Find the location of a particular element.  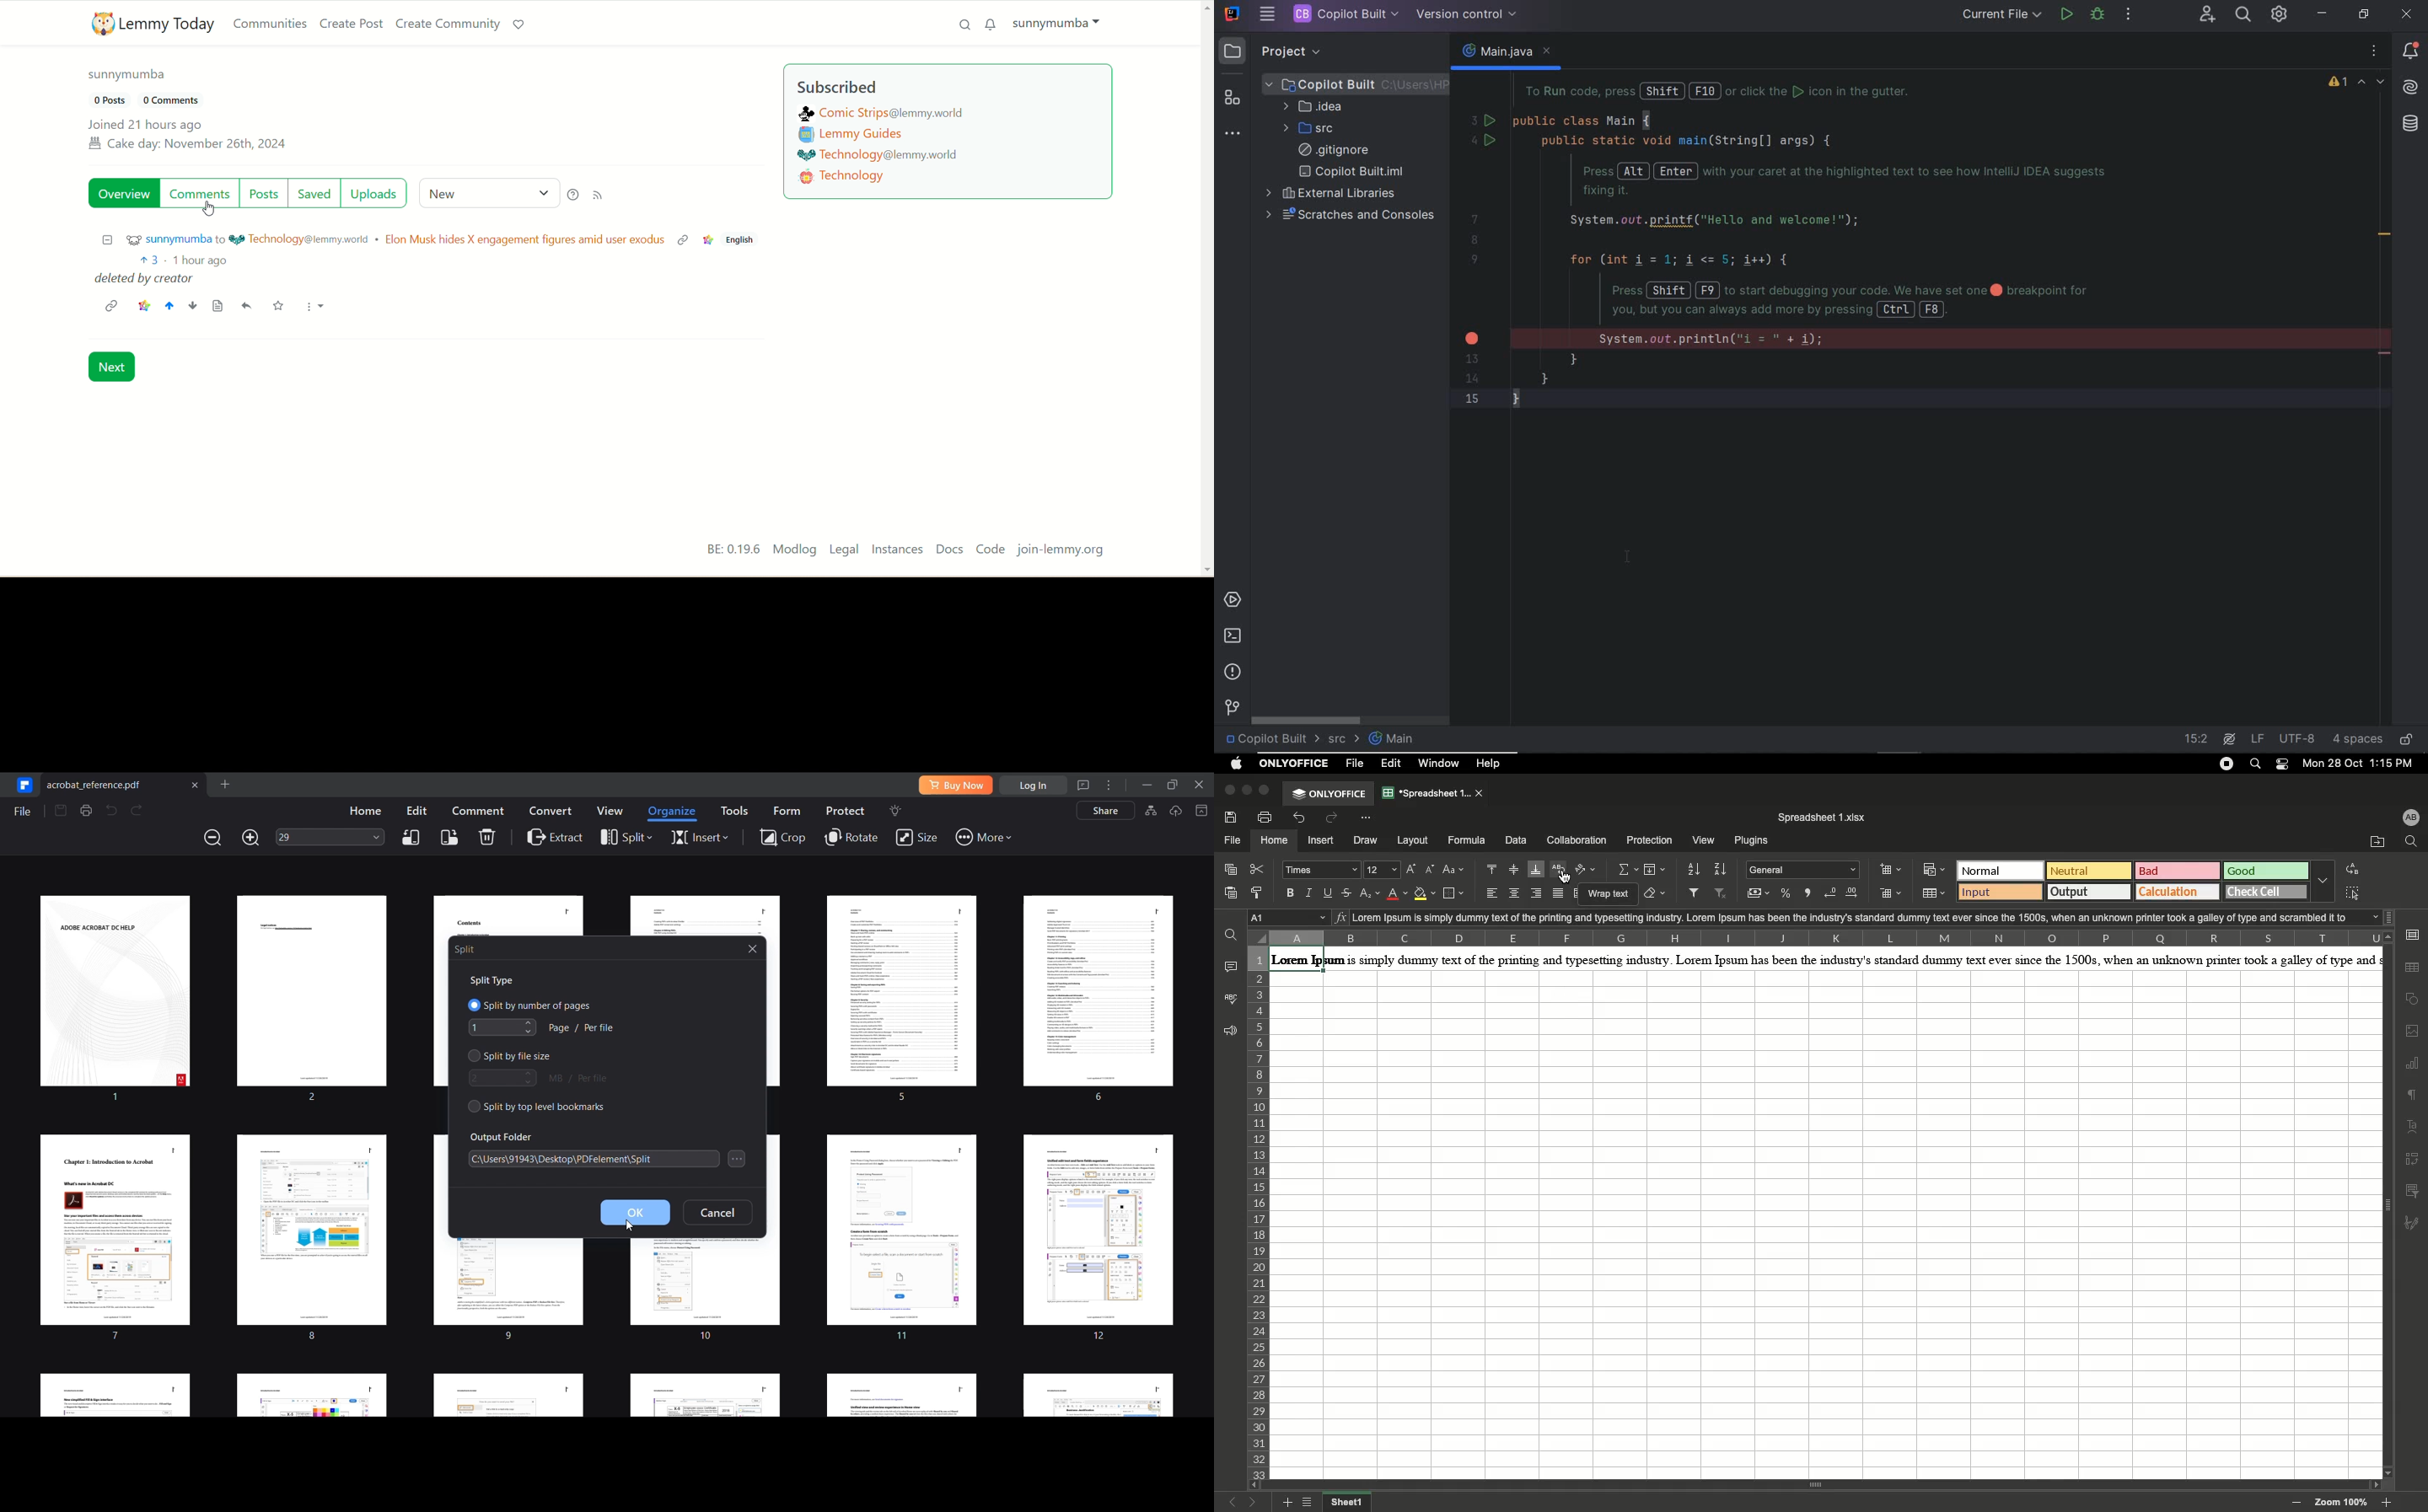

move left is located at coordinates (1252, 1484).